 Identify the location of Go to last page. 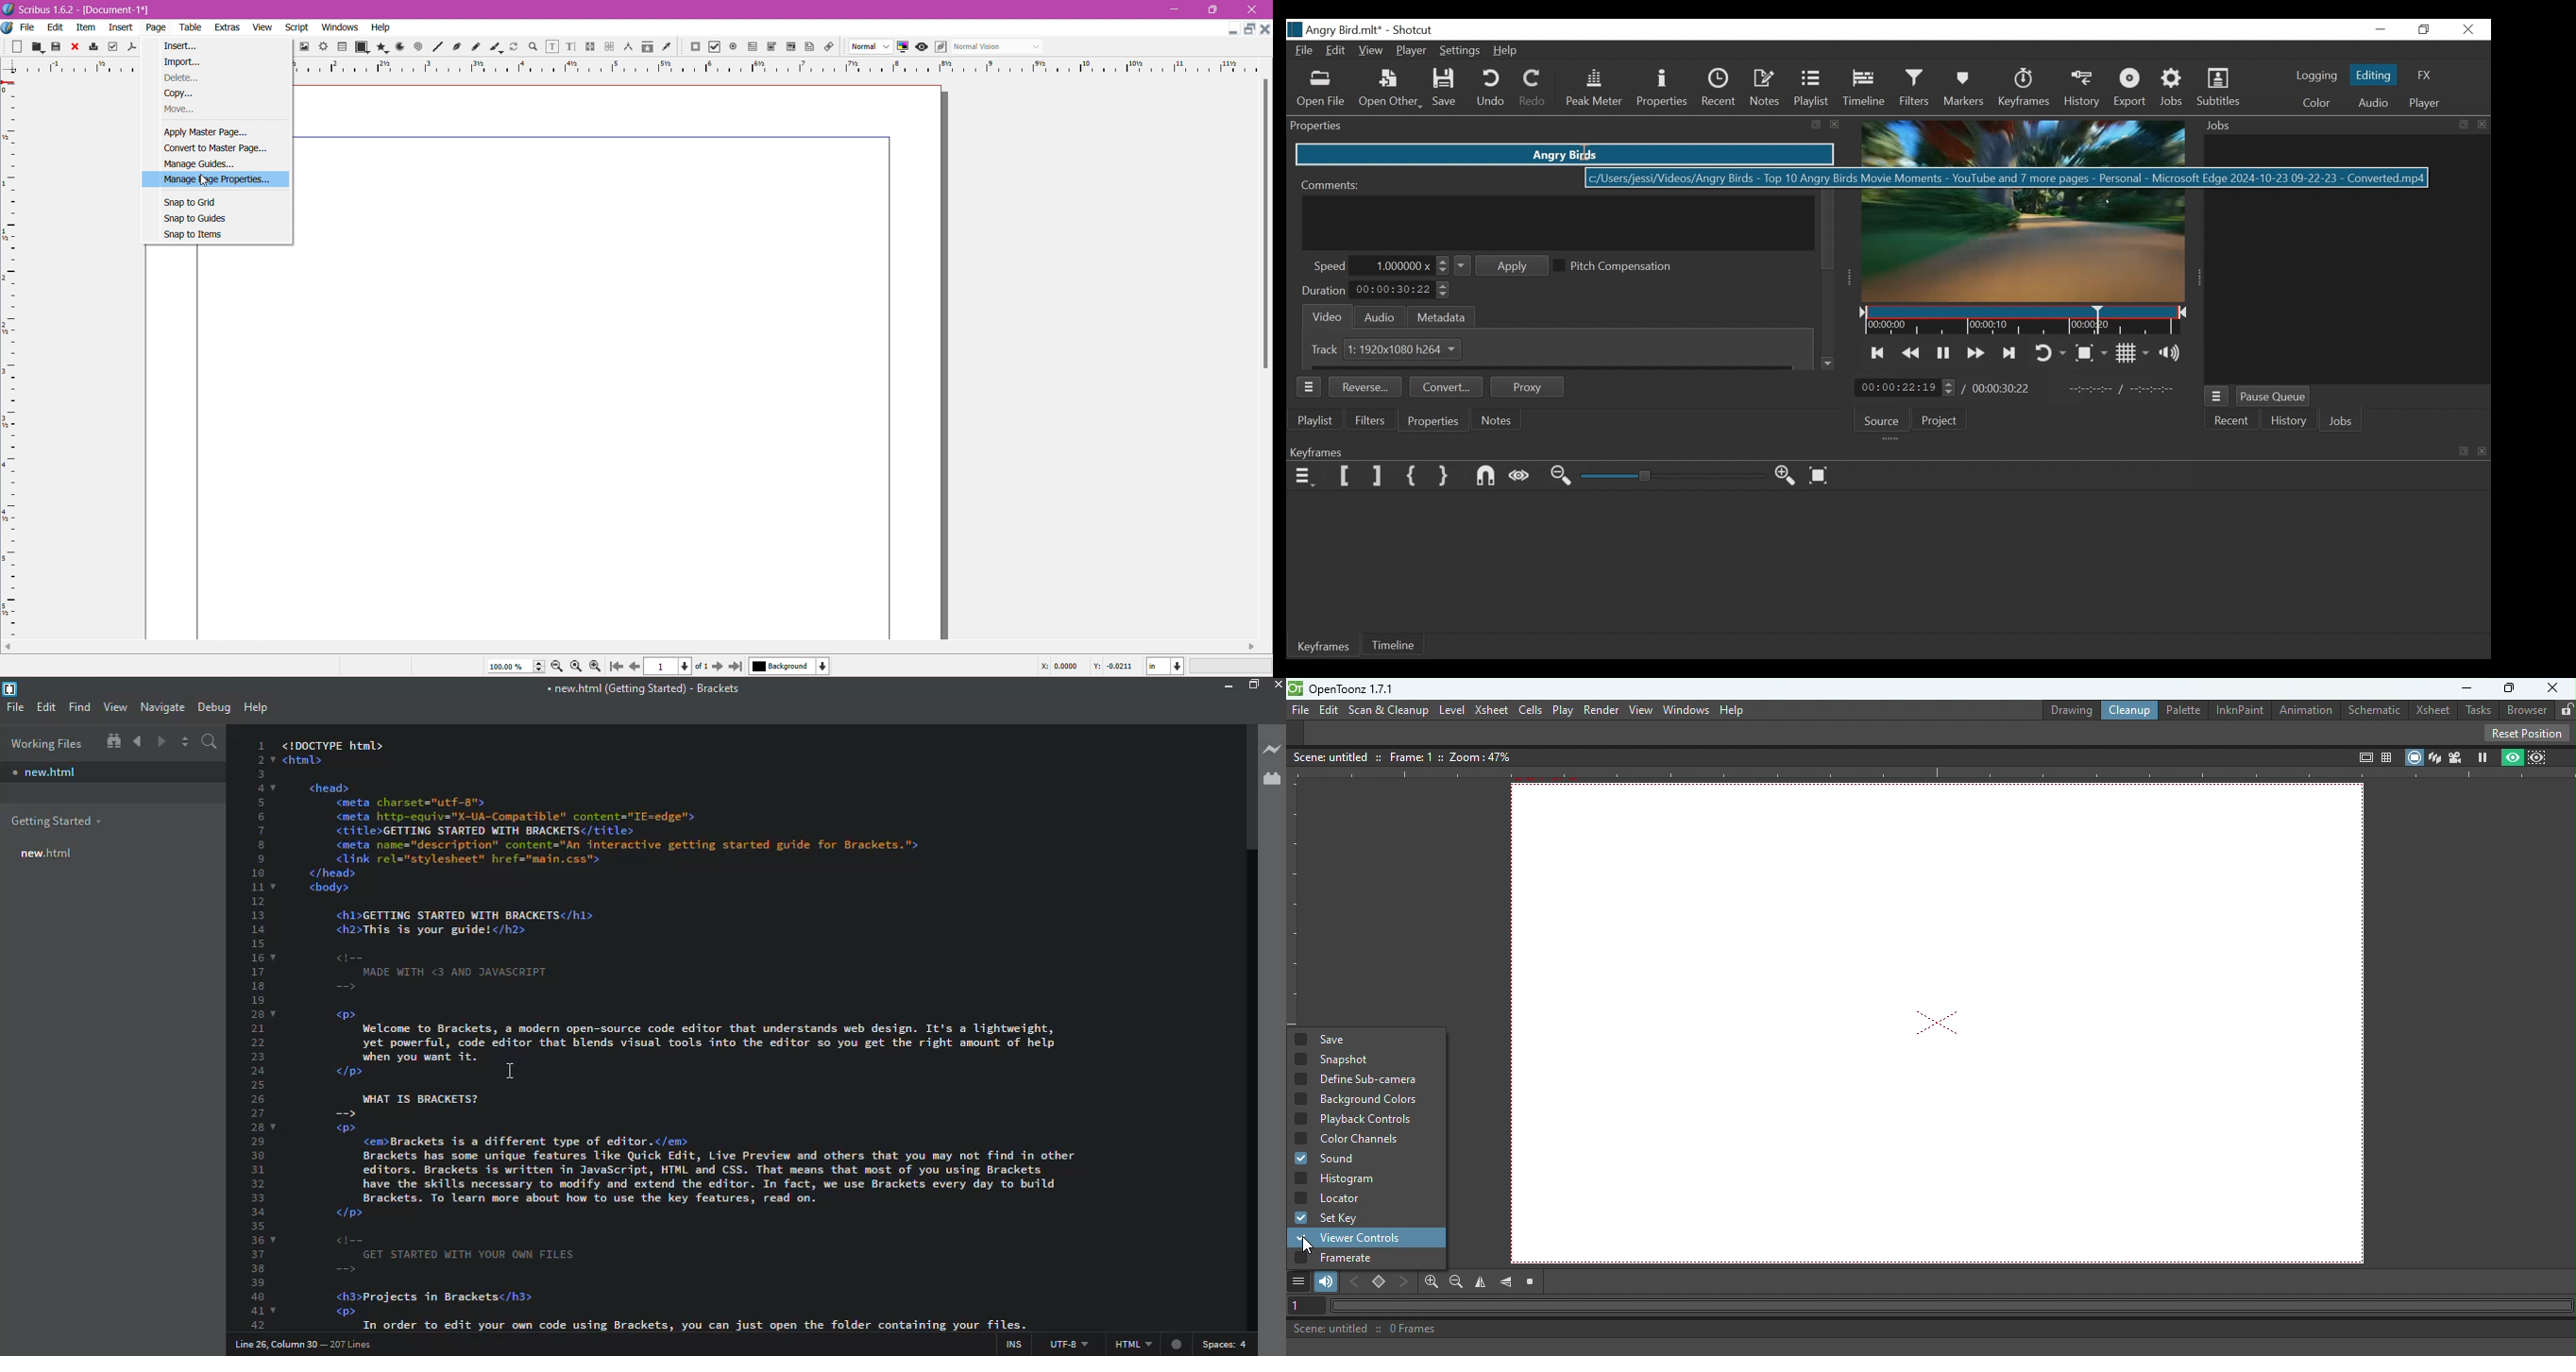
(737, 667).